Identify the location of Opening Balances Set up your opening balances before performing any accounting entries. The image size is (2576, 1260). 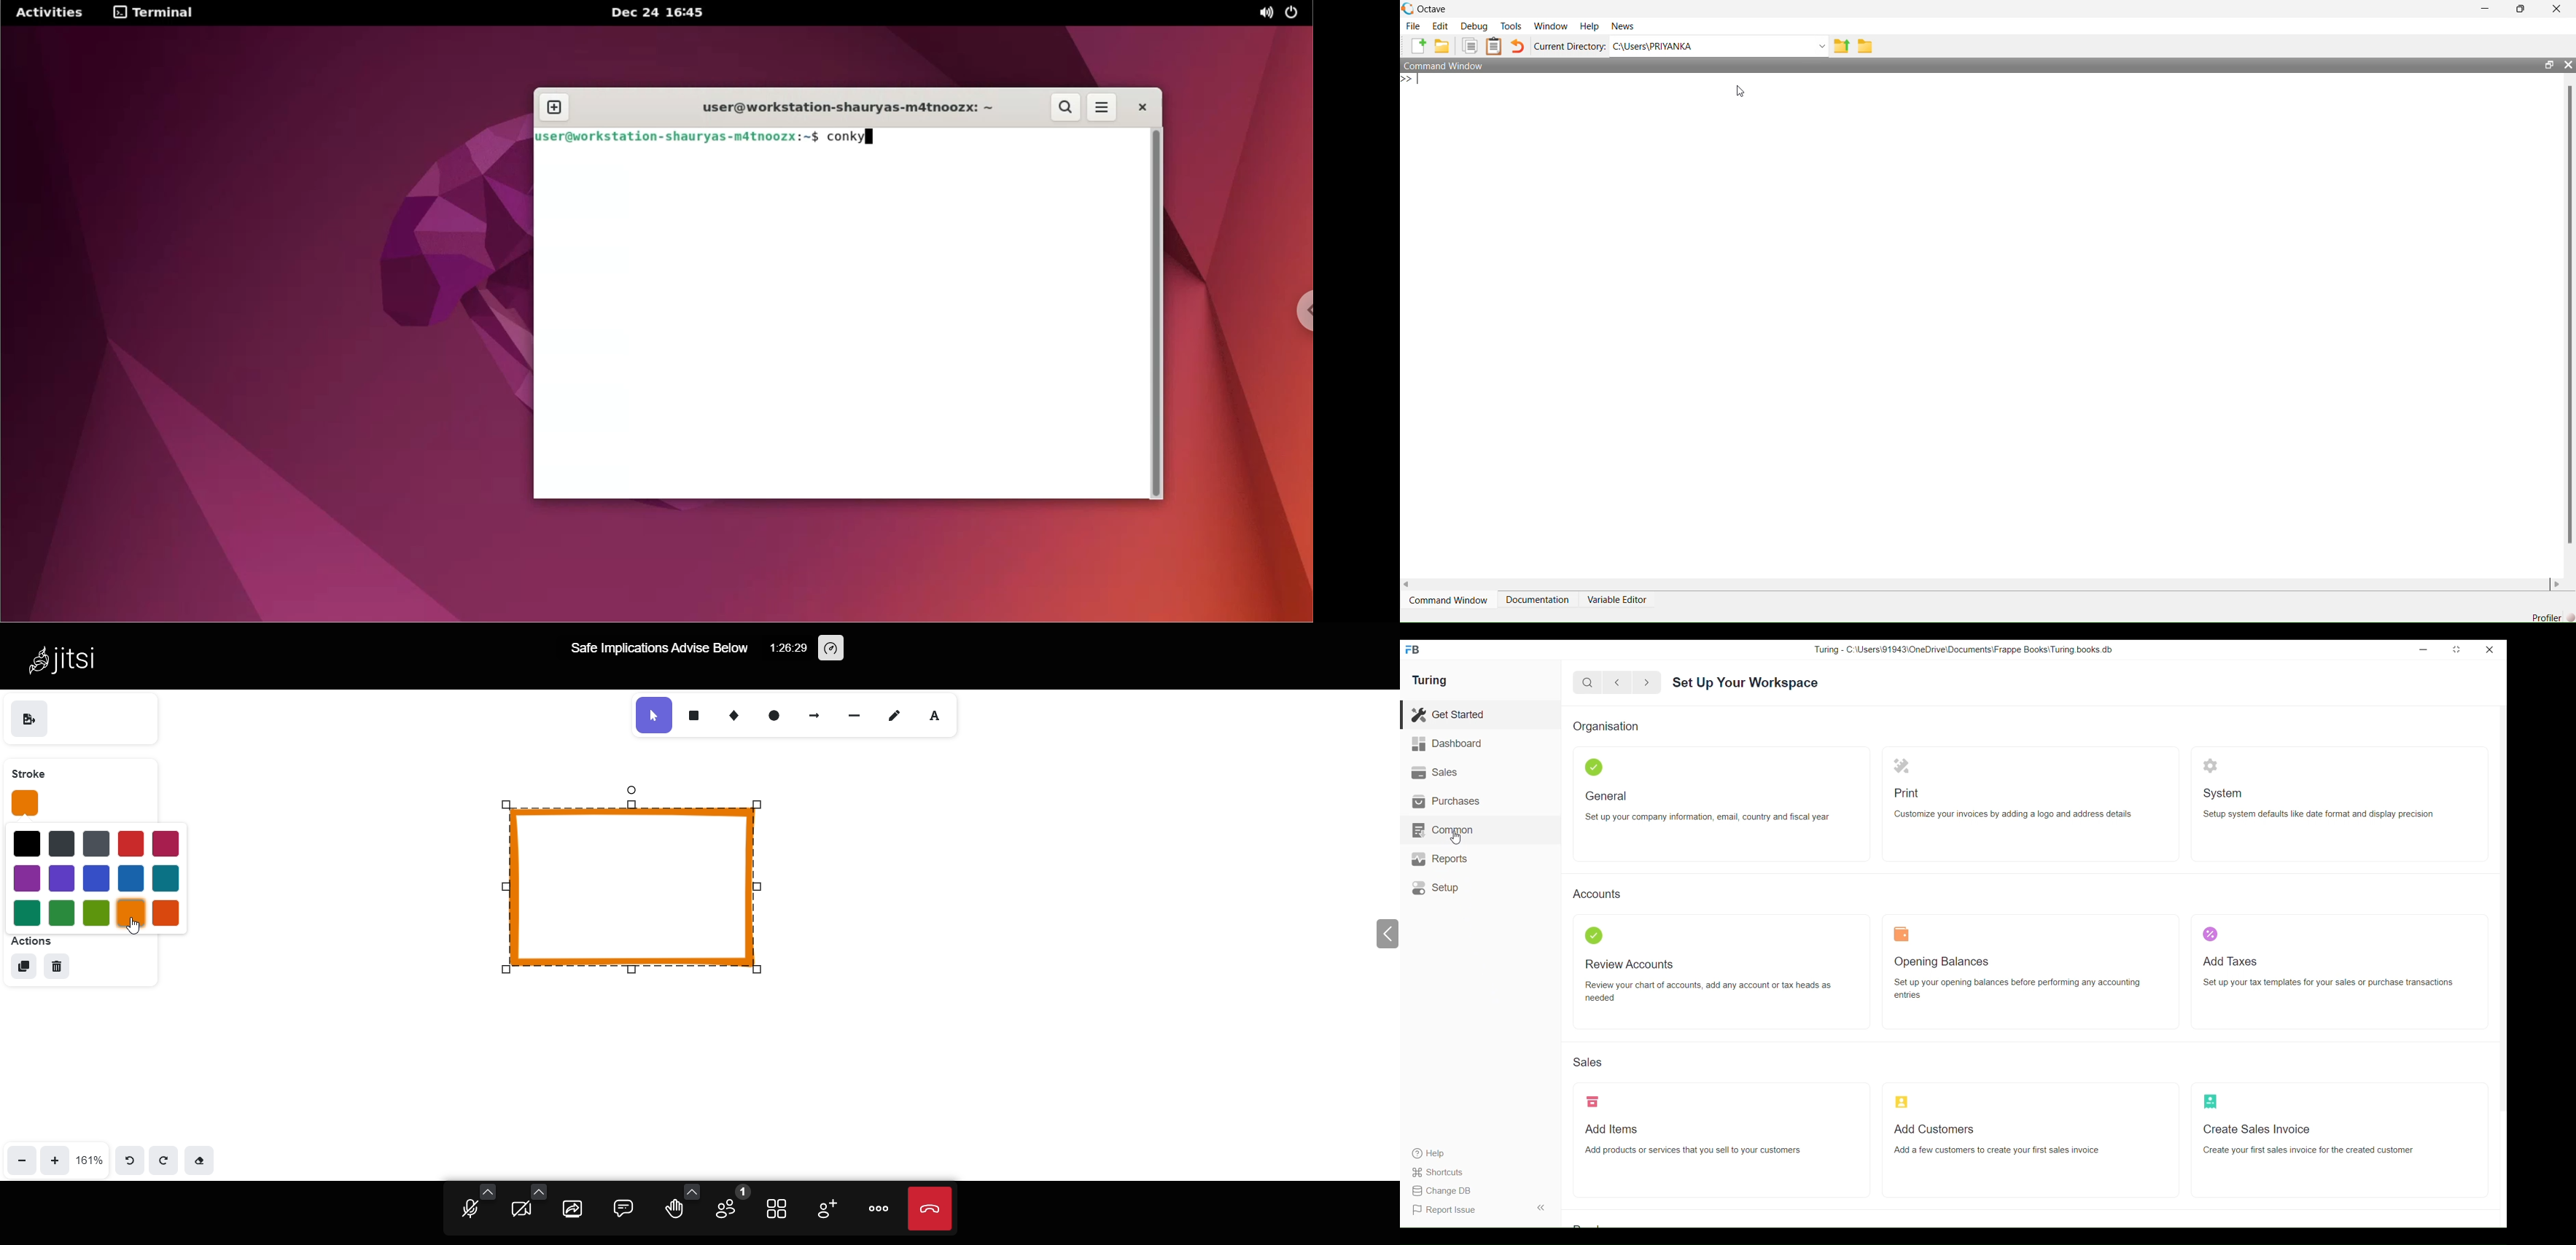
(2017, 978).